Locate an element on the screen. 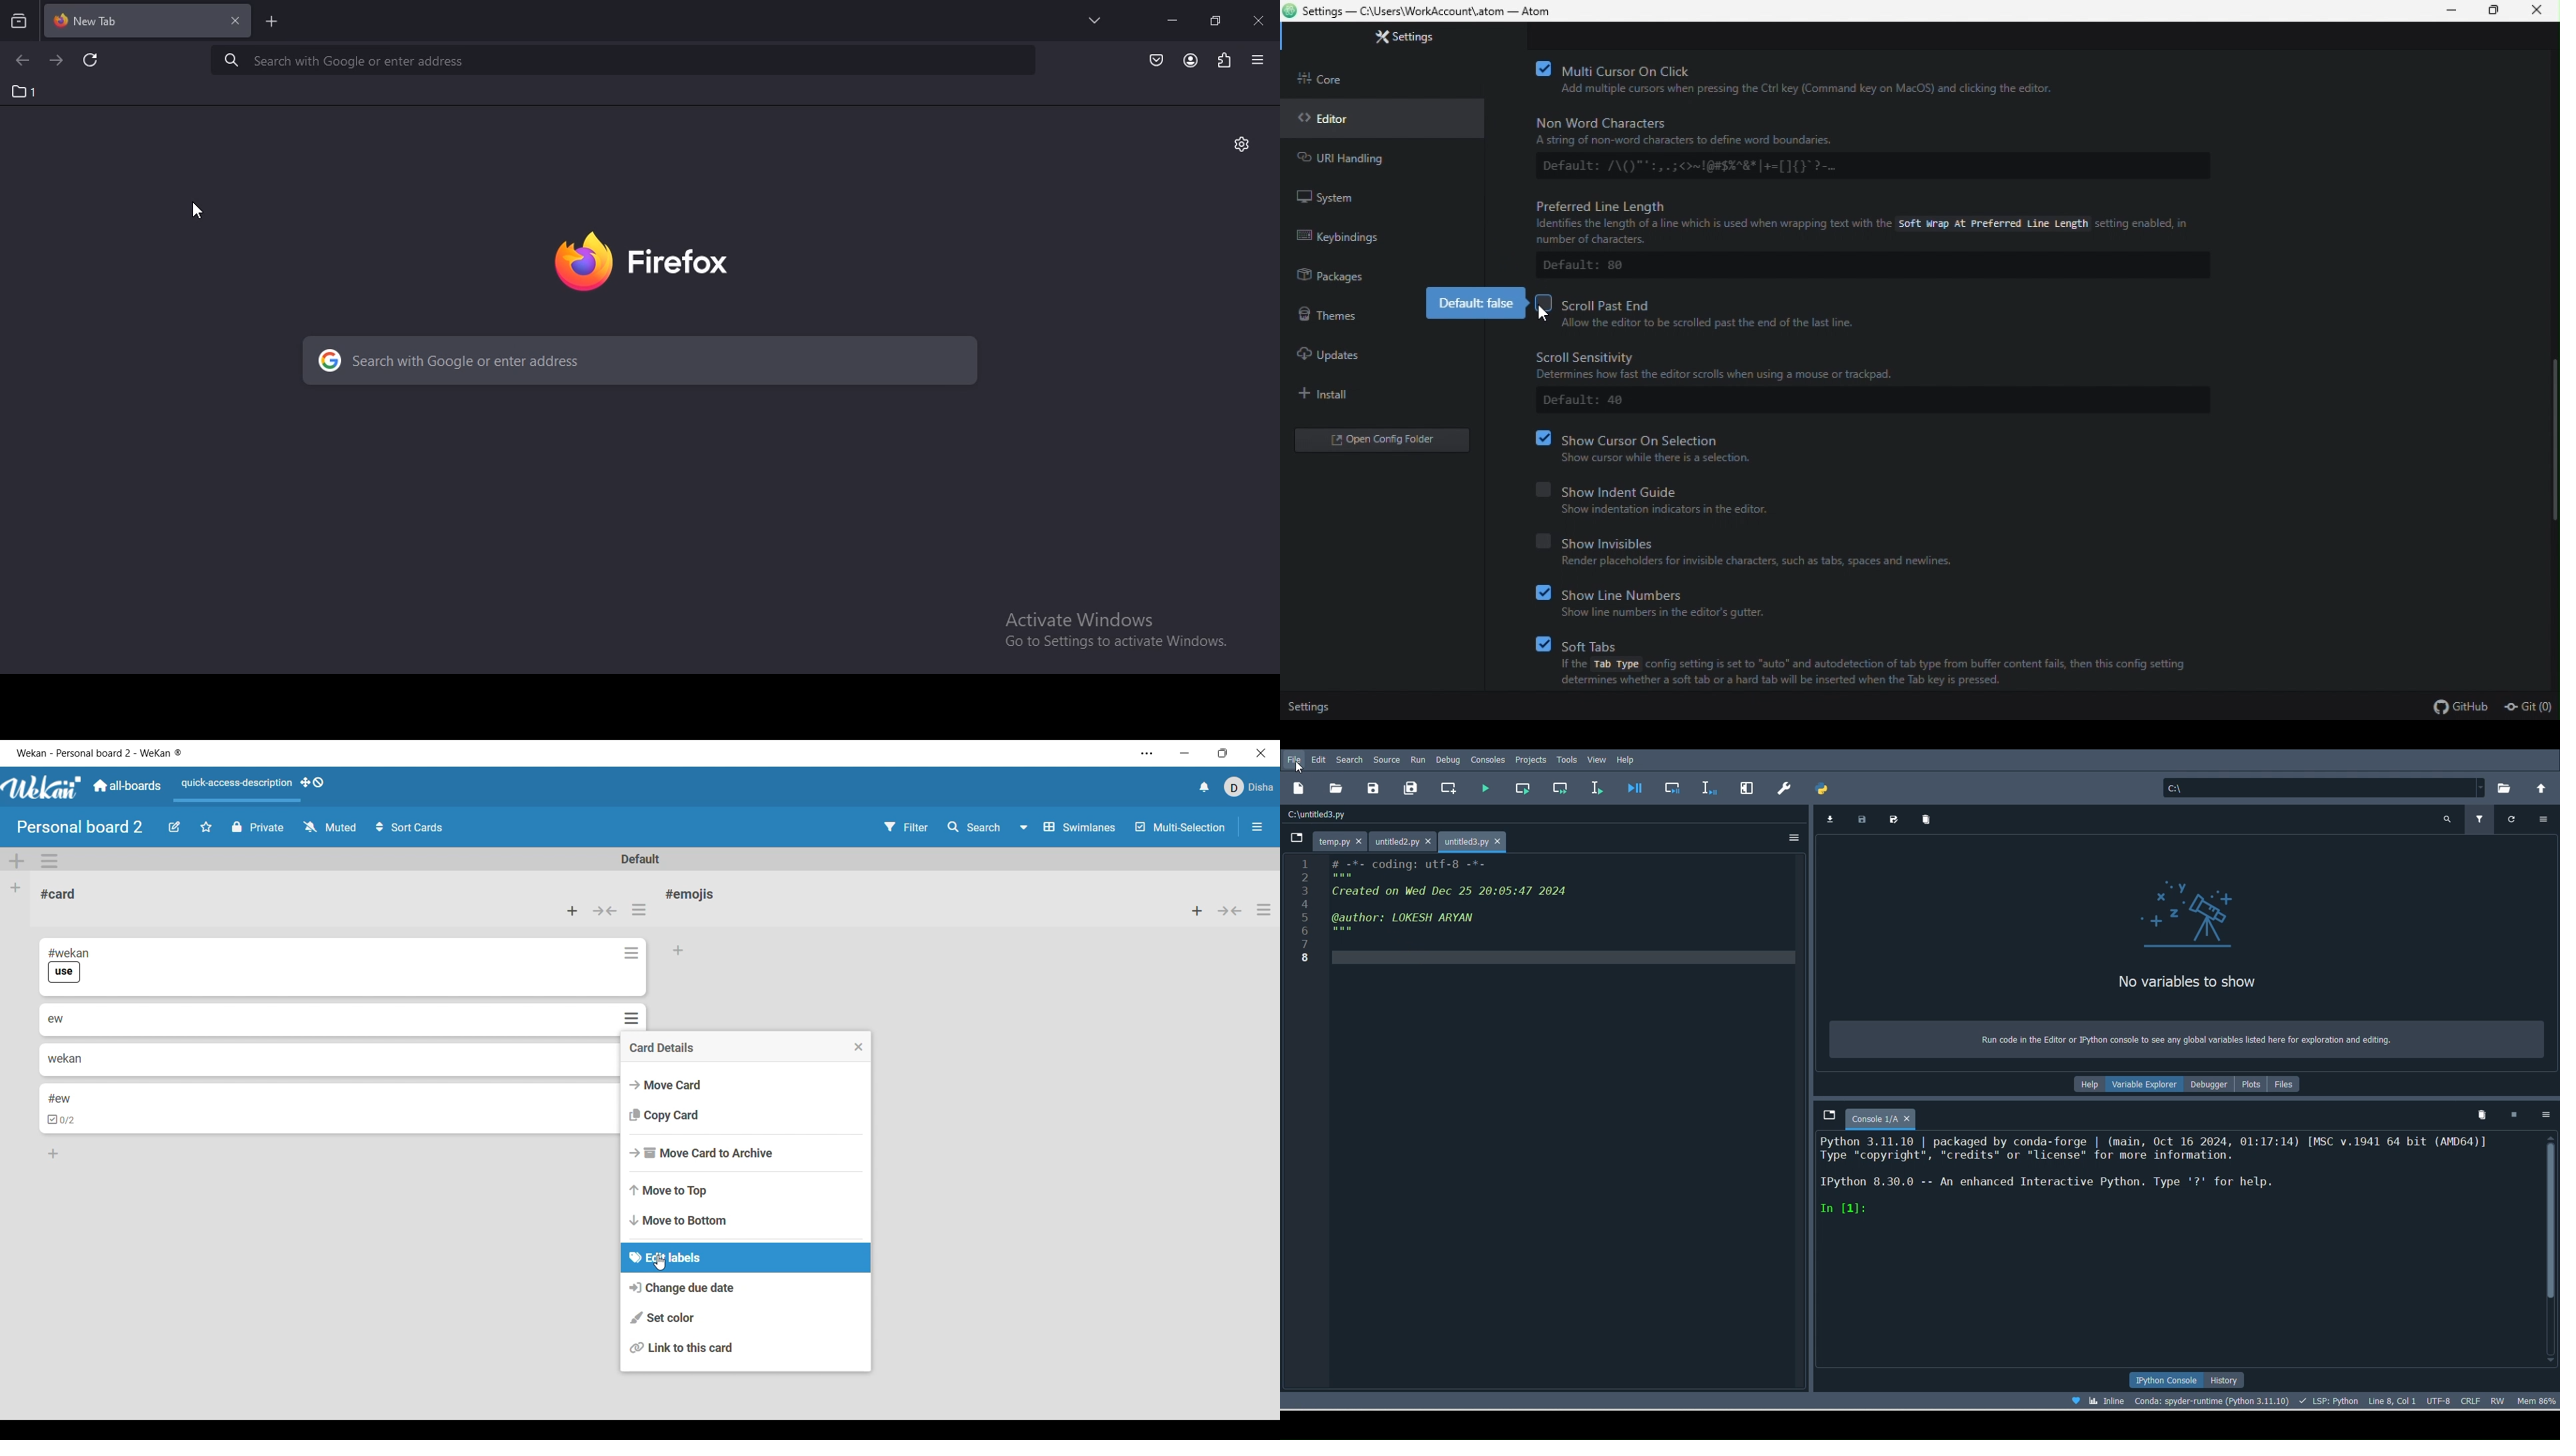  Show cursor on selection is located at coordinates (1652, 437).